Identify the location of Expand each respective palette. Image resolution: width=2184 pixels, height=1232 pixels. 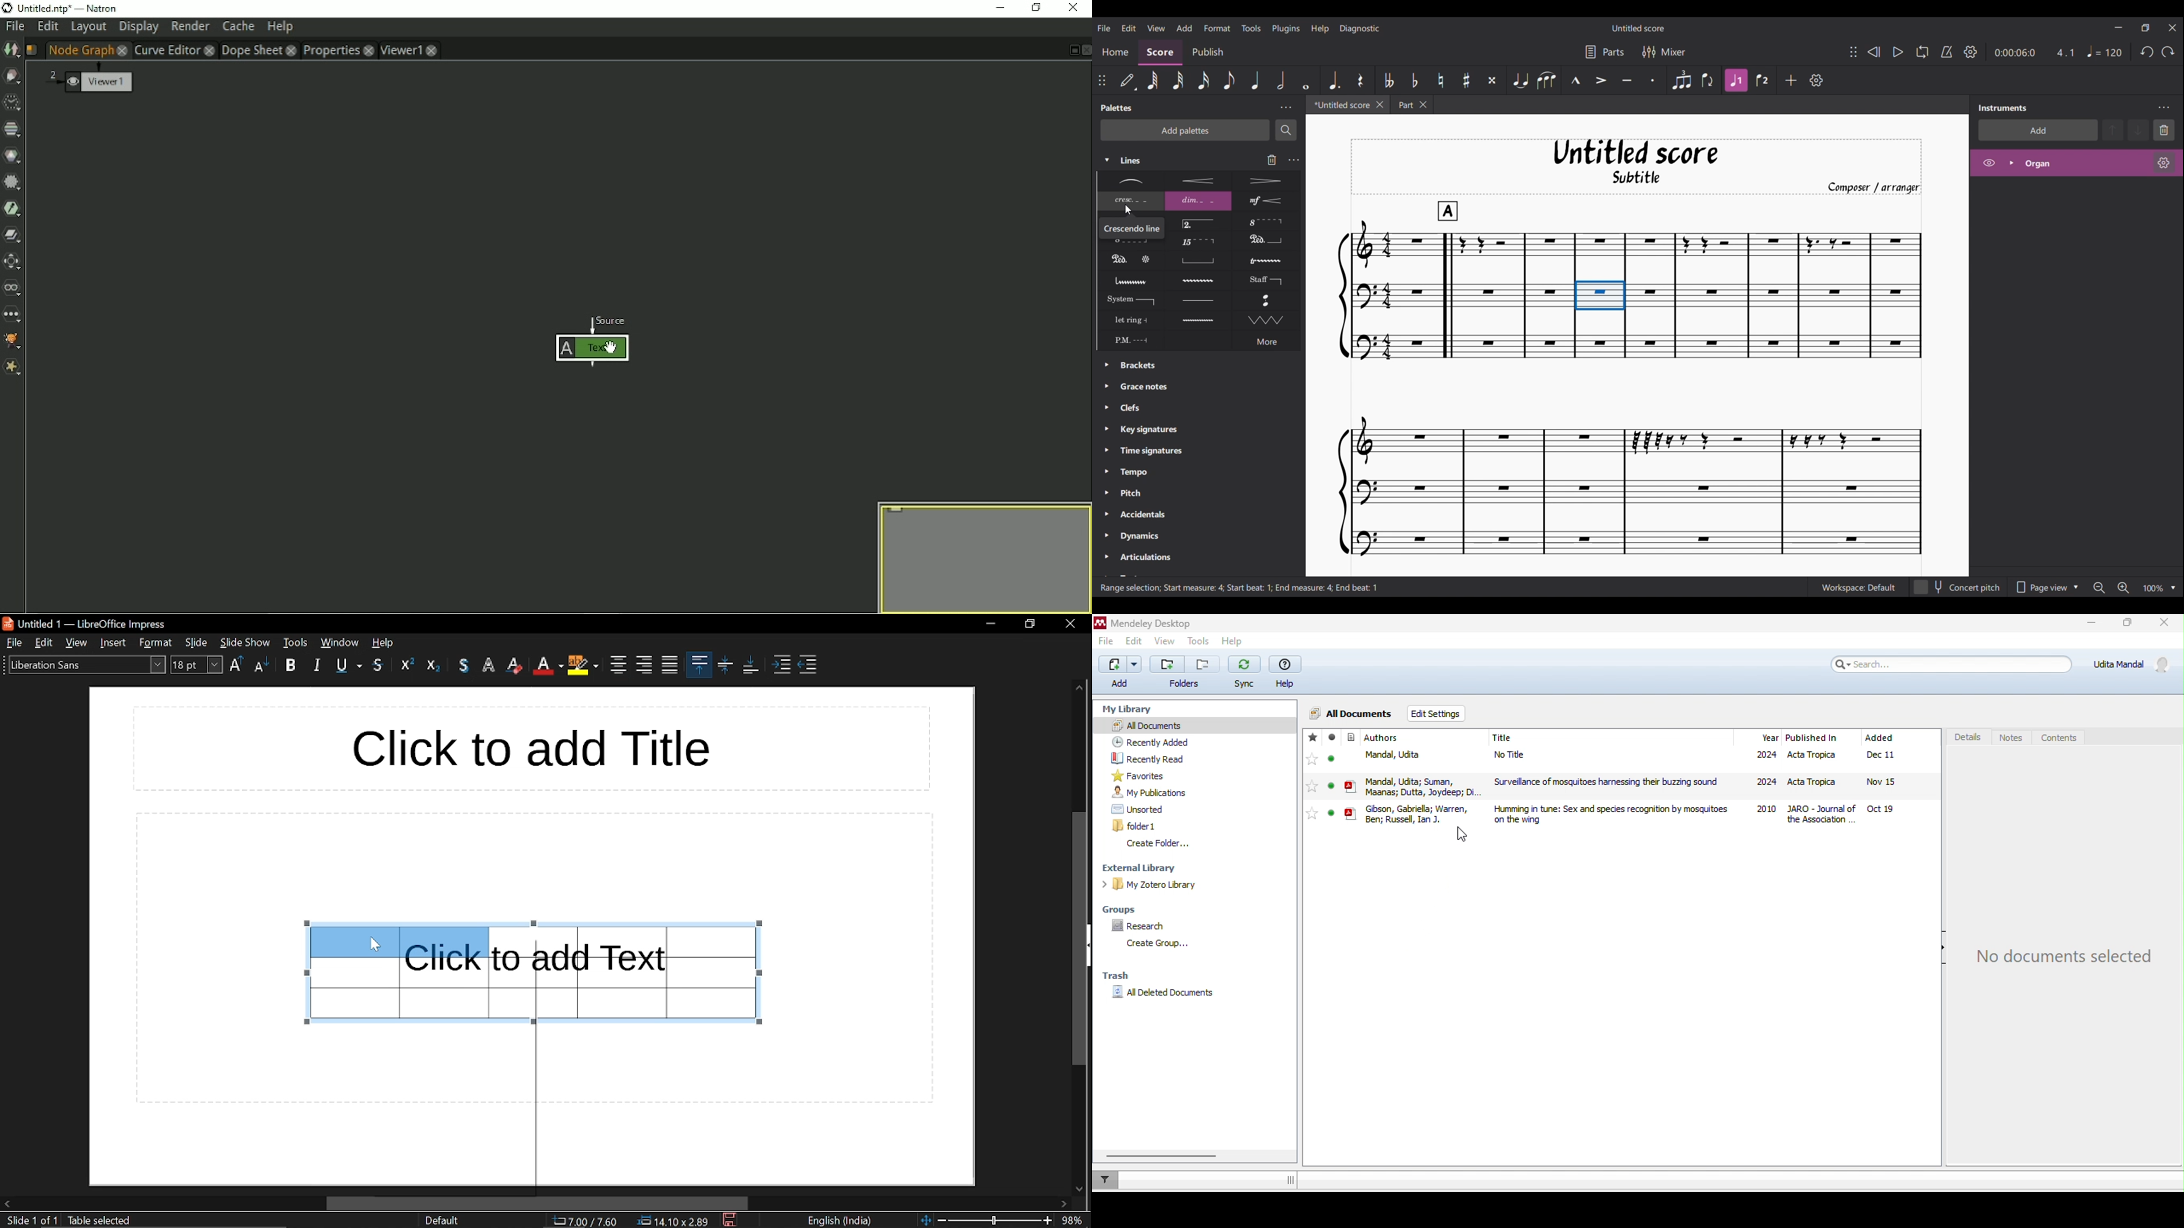
(1103, 464).